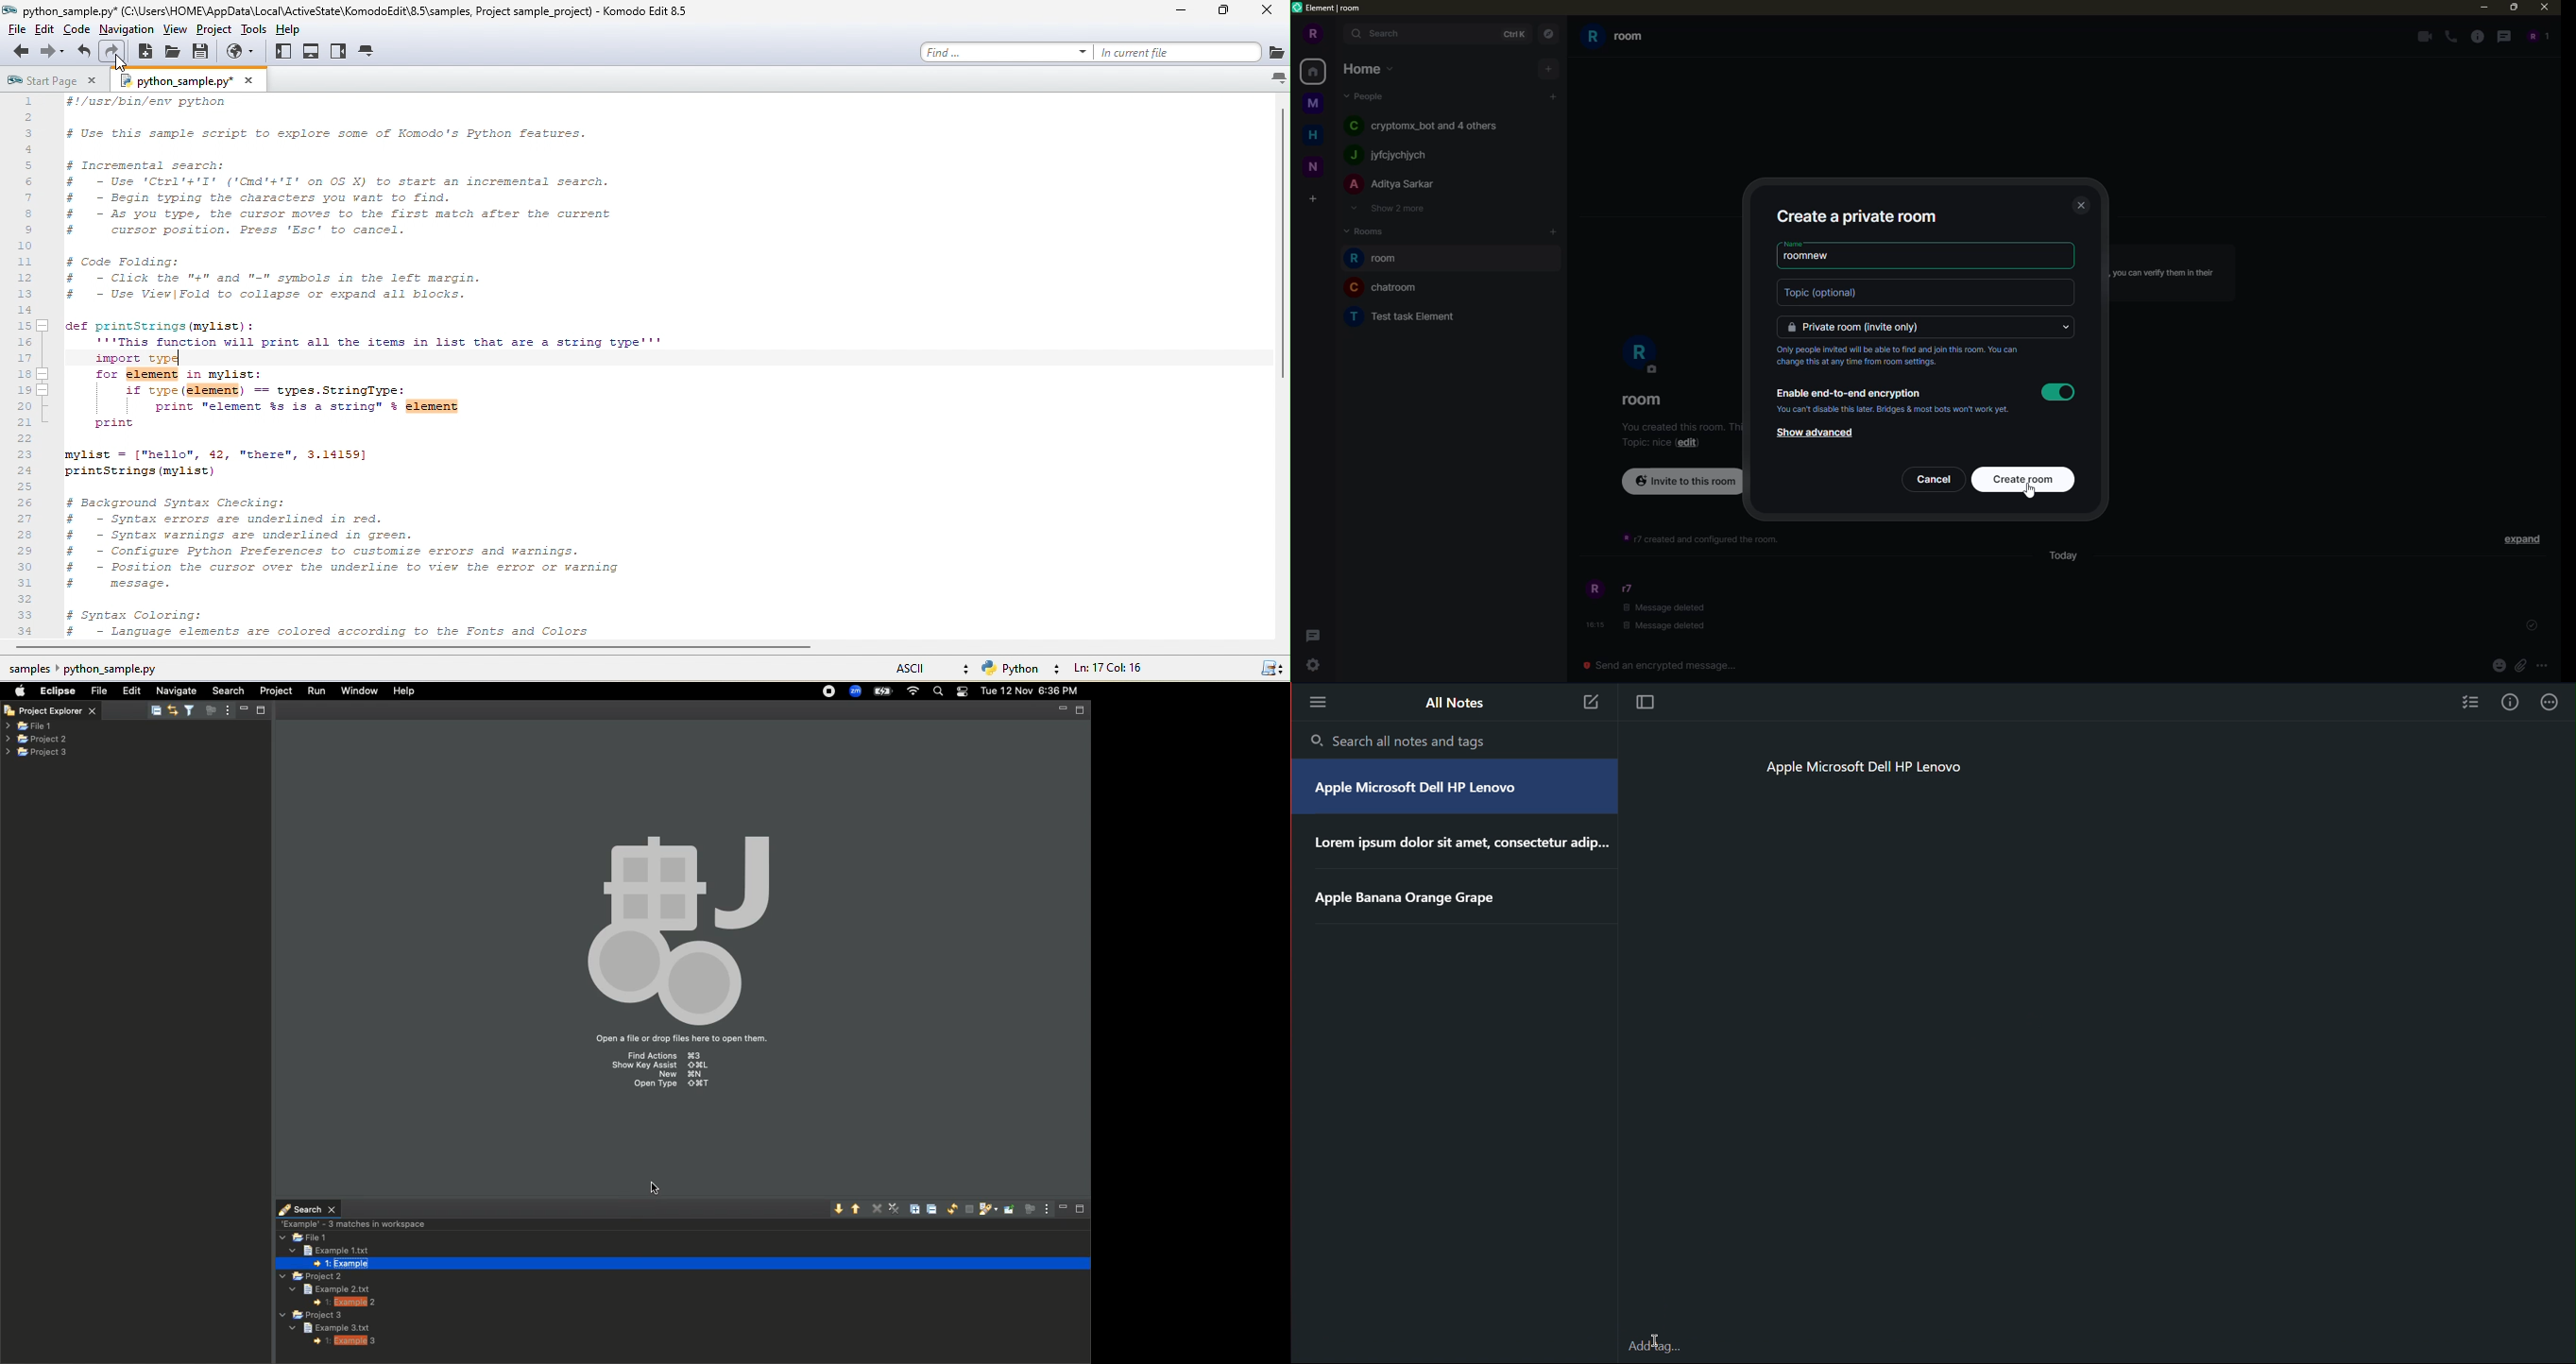 Image resolution: width=2576 pixels, height=1372 pixels. I want to click on cursor, so click(2030, 493).